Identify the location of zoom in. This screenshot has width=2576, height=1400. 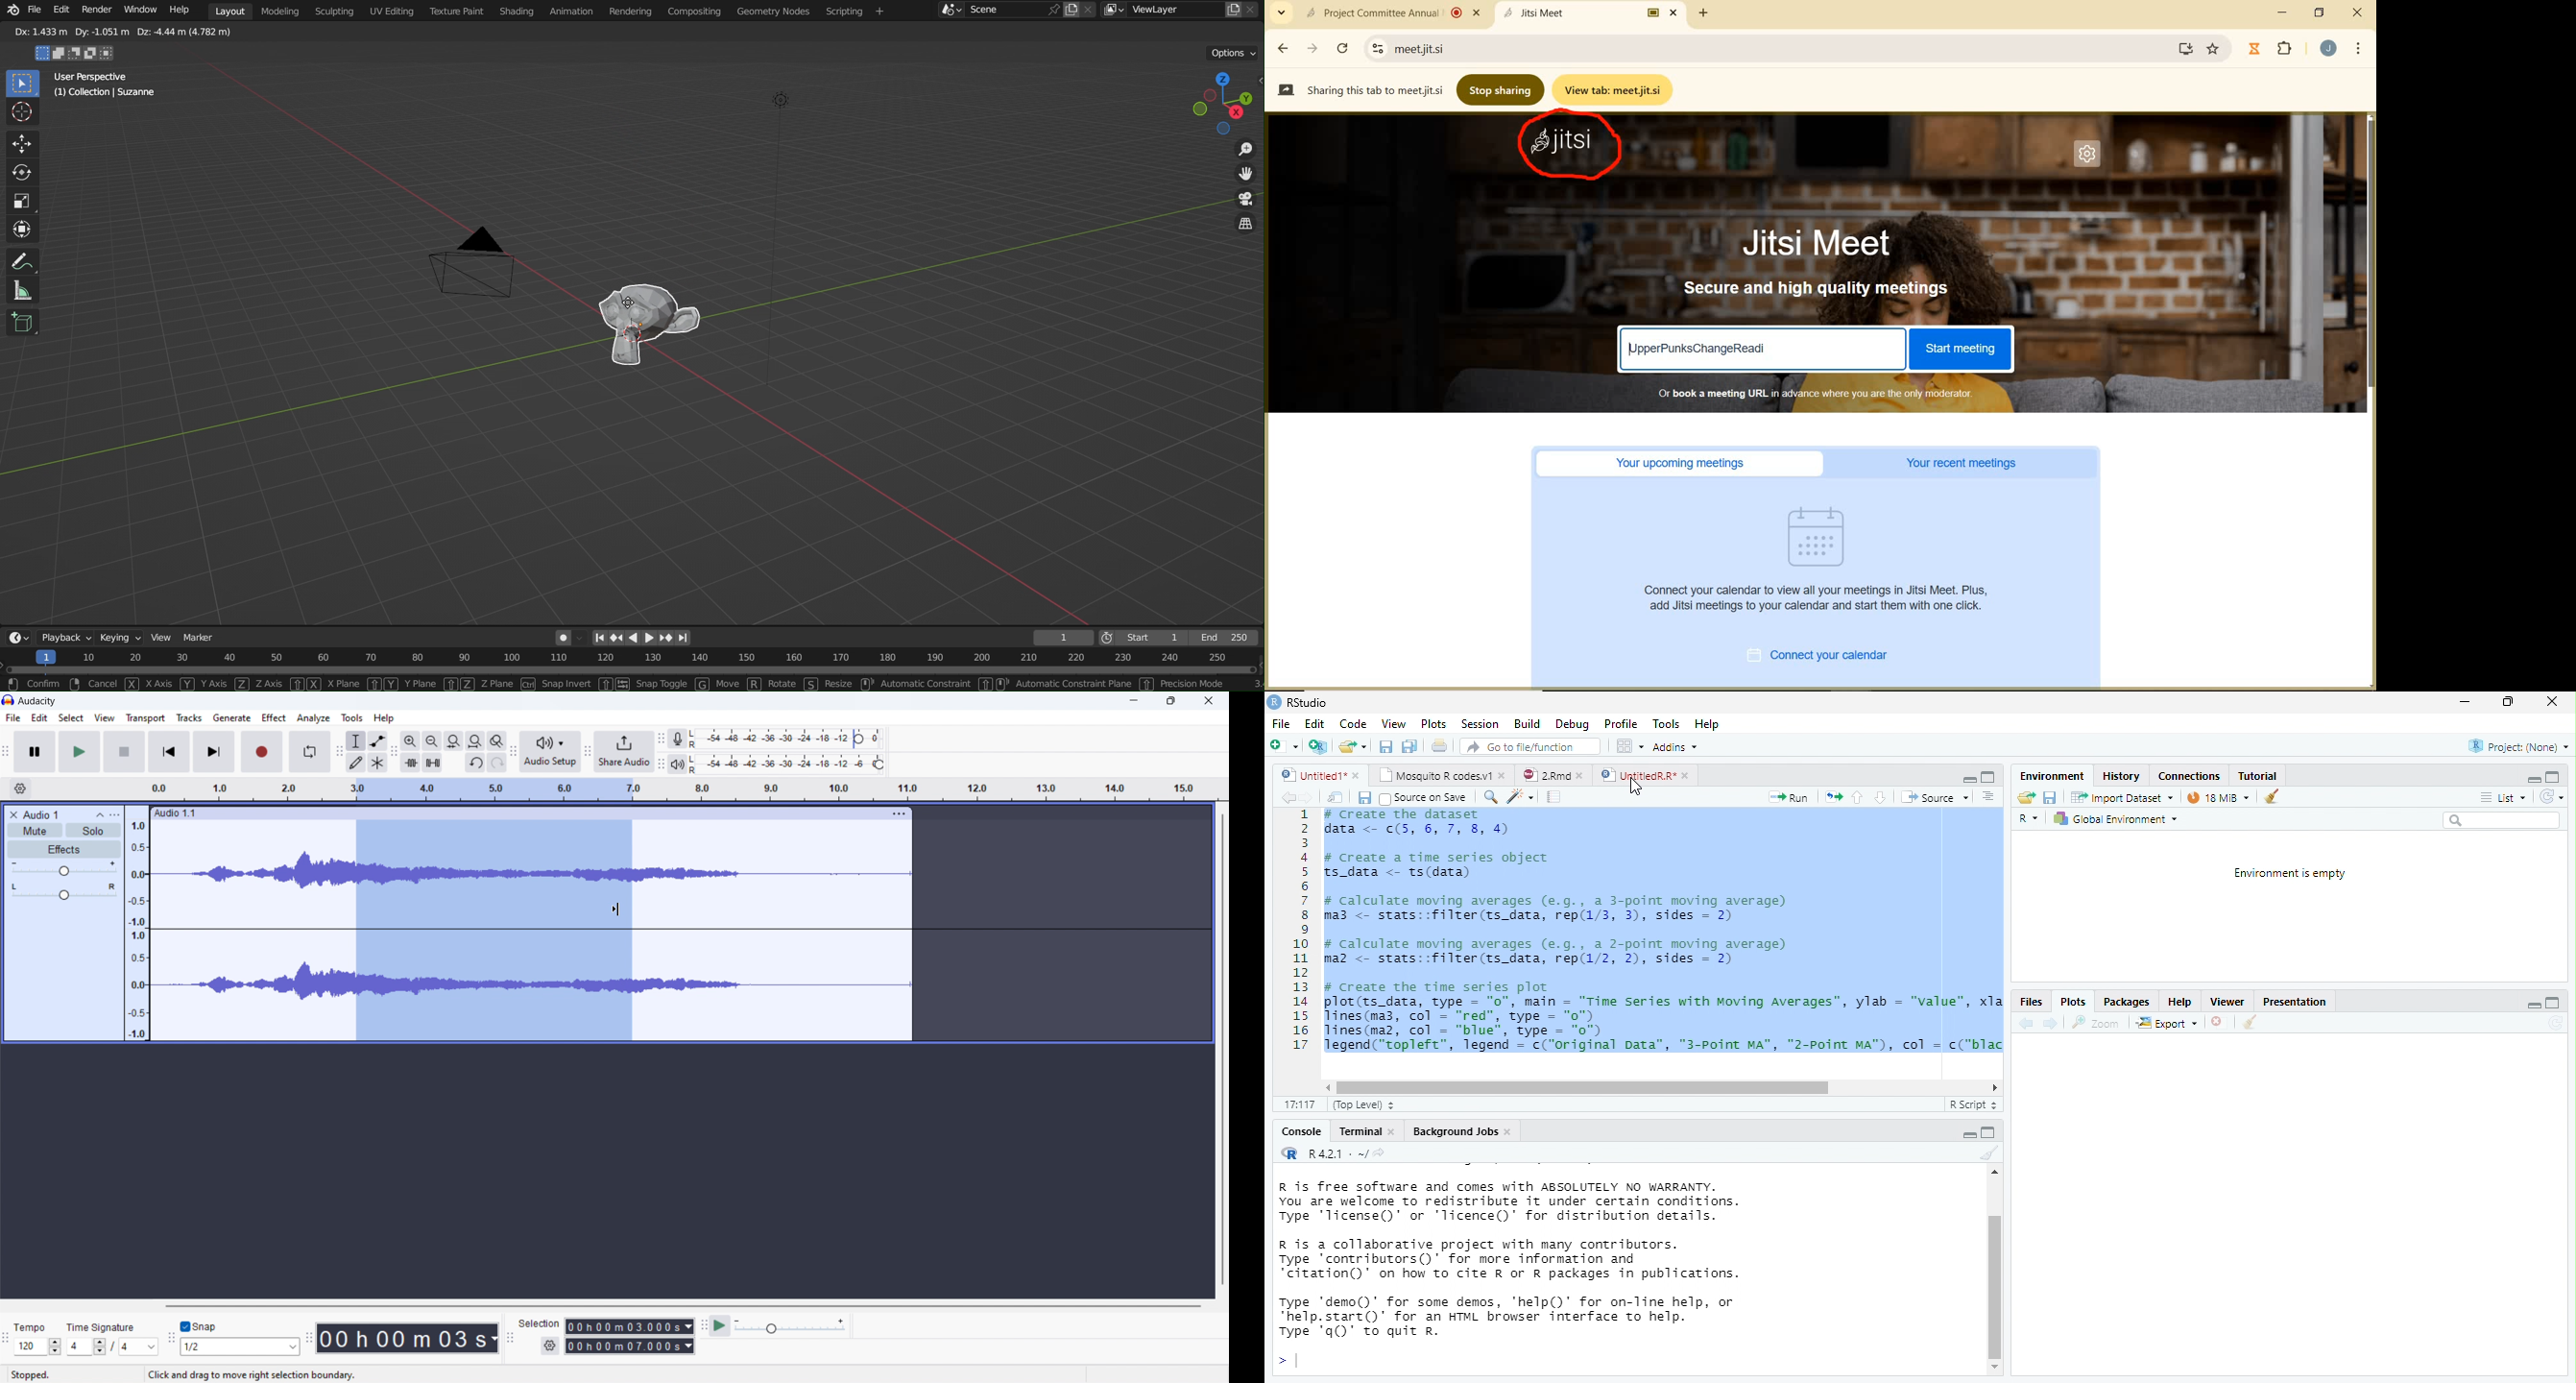
(410, 741).